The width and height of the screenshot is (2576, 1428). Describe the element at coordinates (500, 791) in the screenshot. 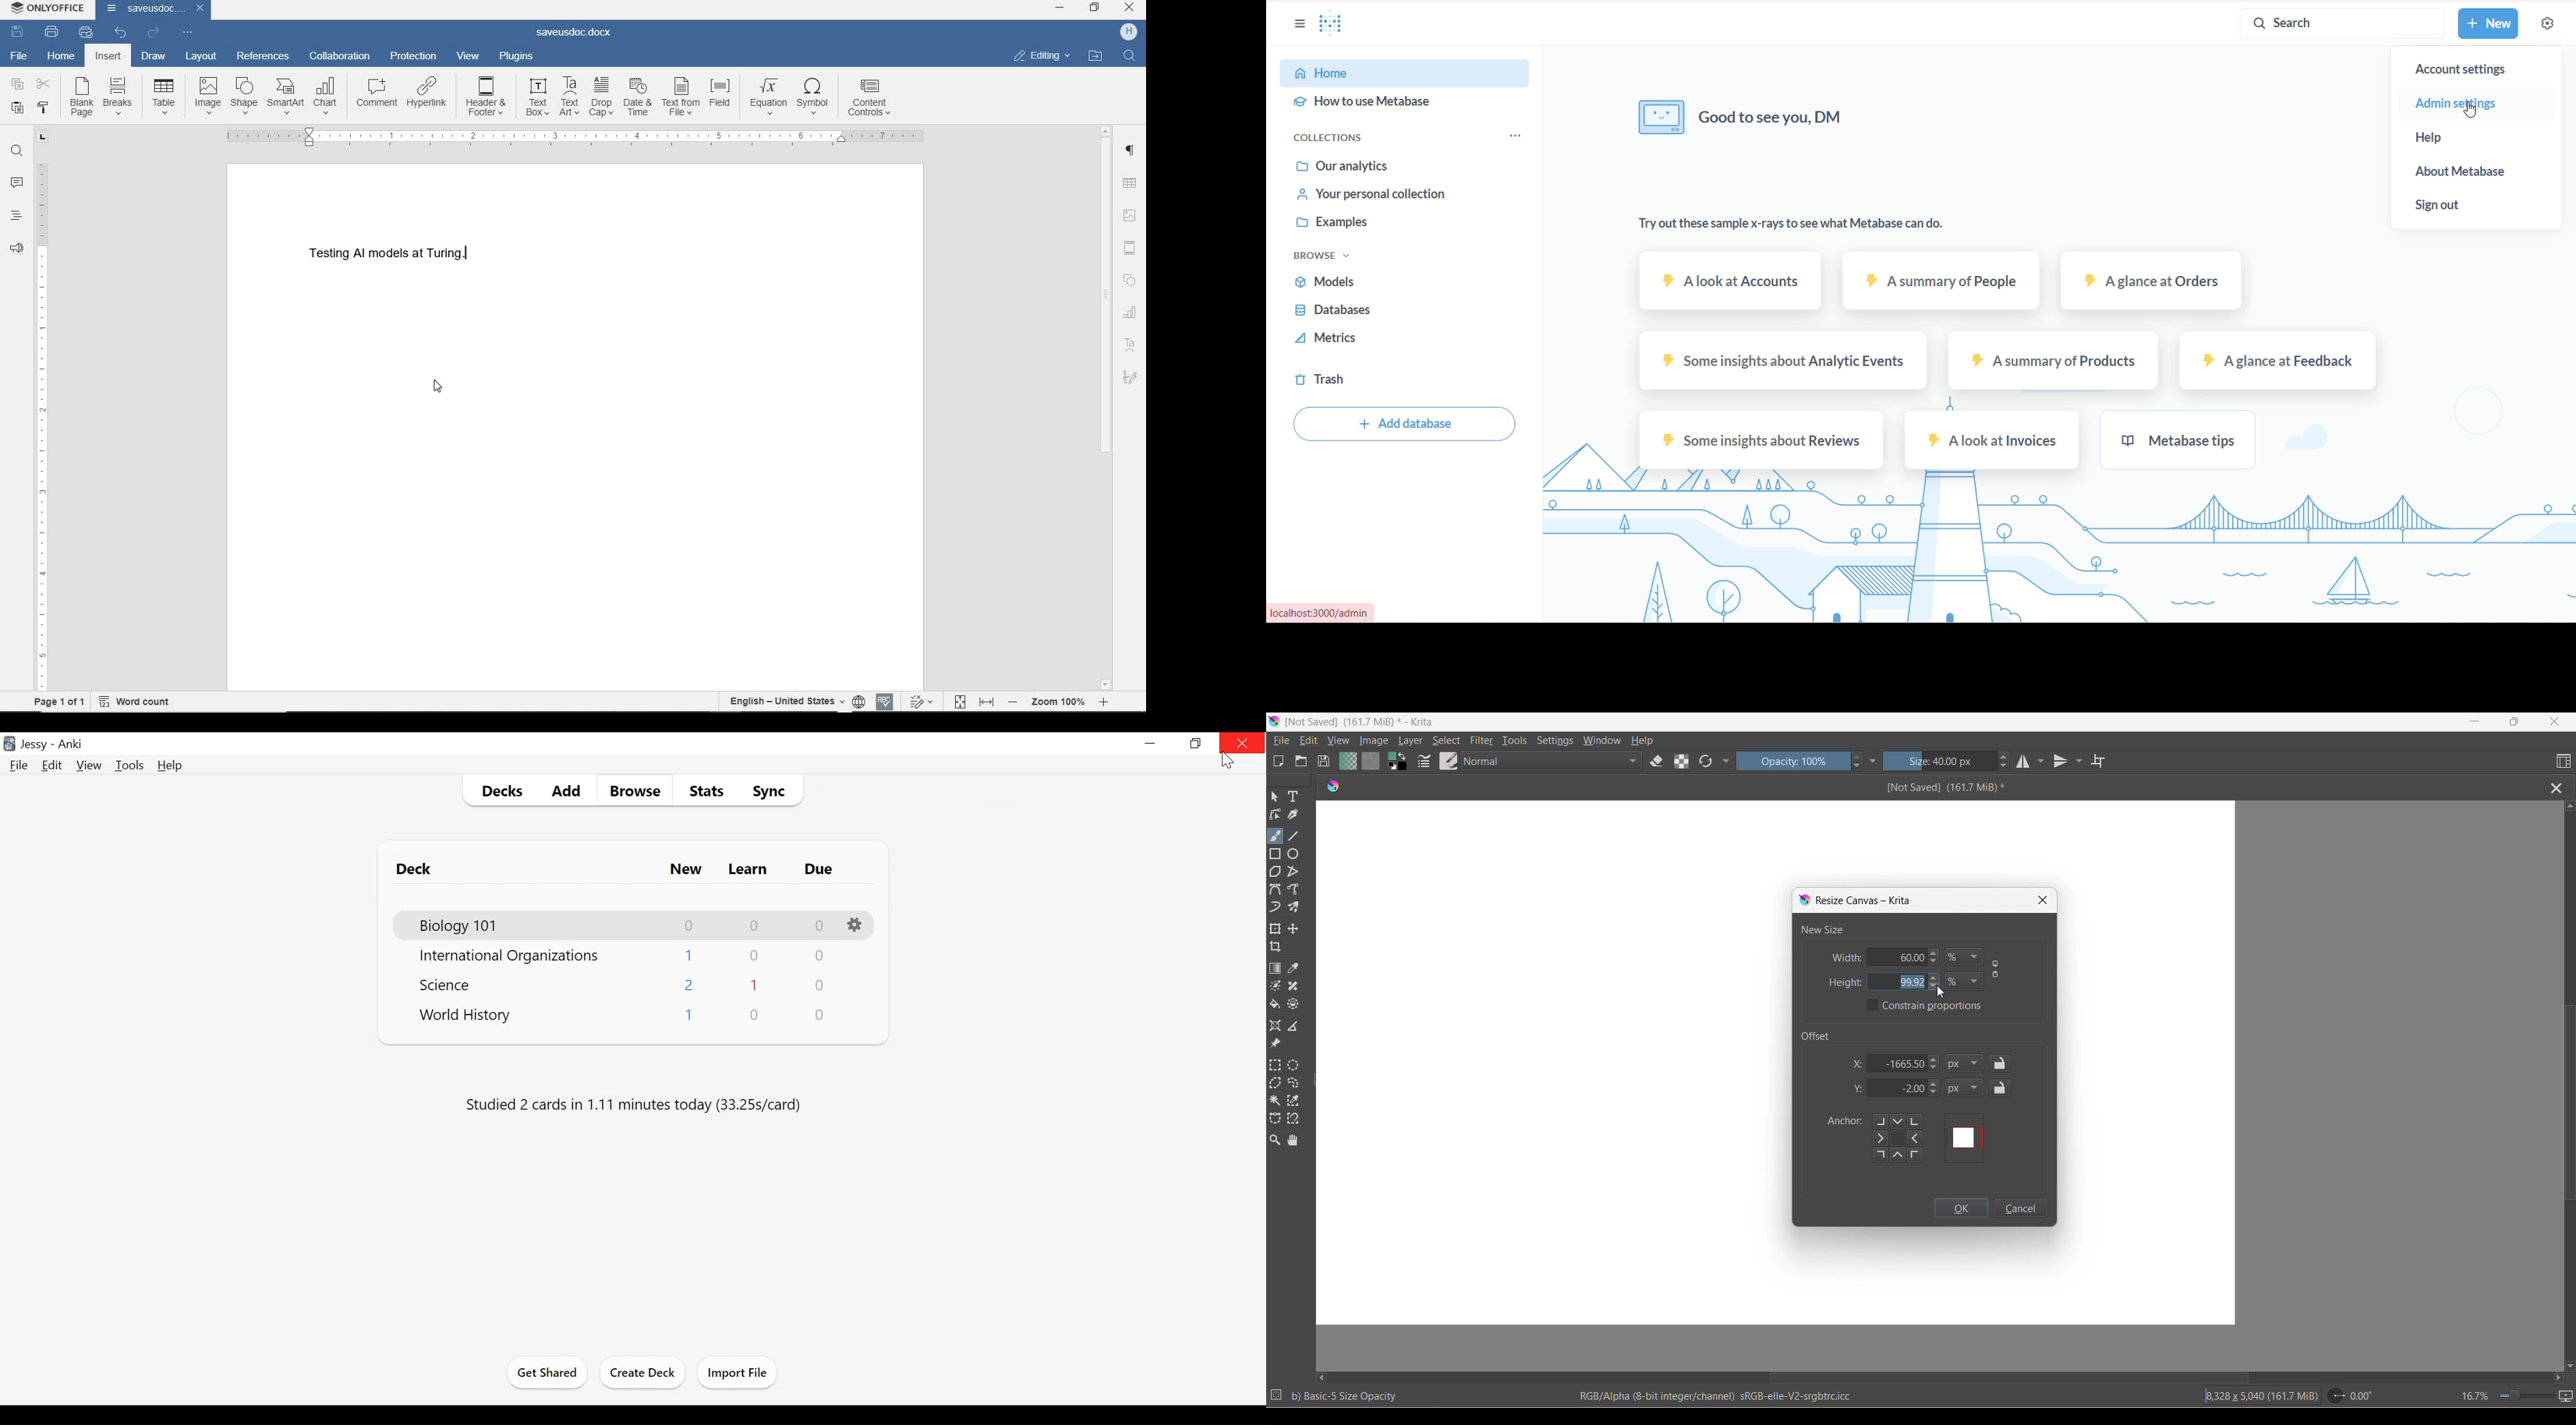

I see `Decks` at that location.